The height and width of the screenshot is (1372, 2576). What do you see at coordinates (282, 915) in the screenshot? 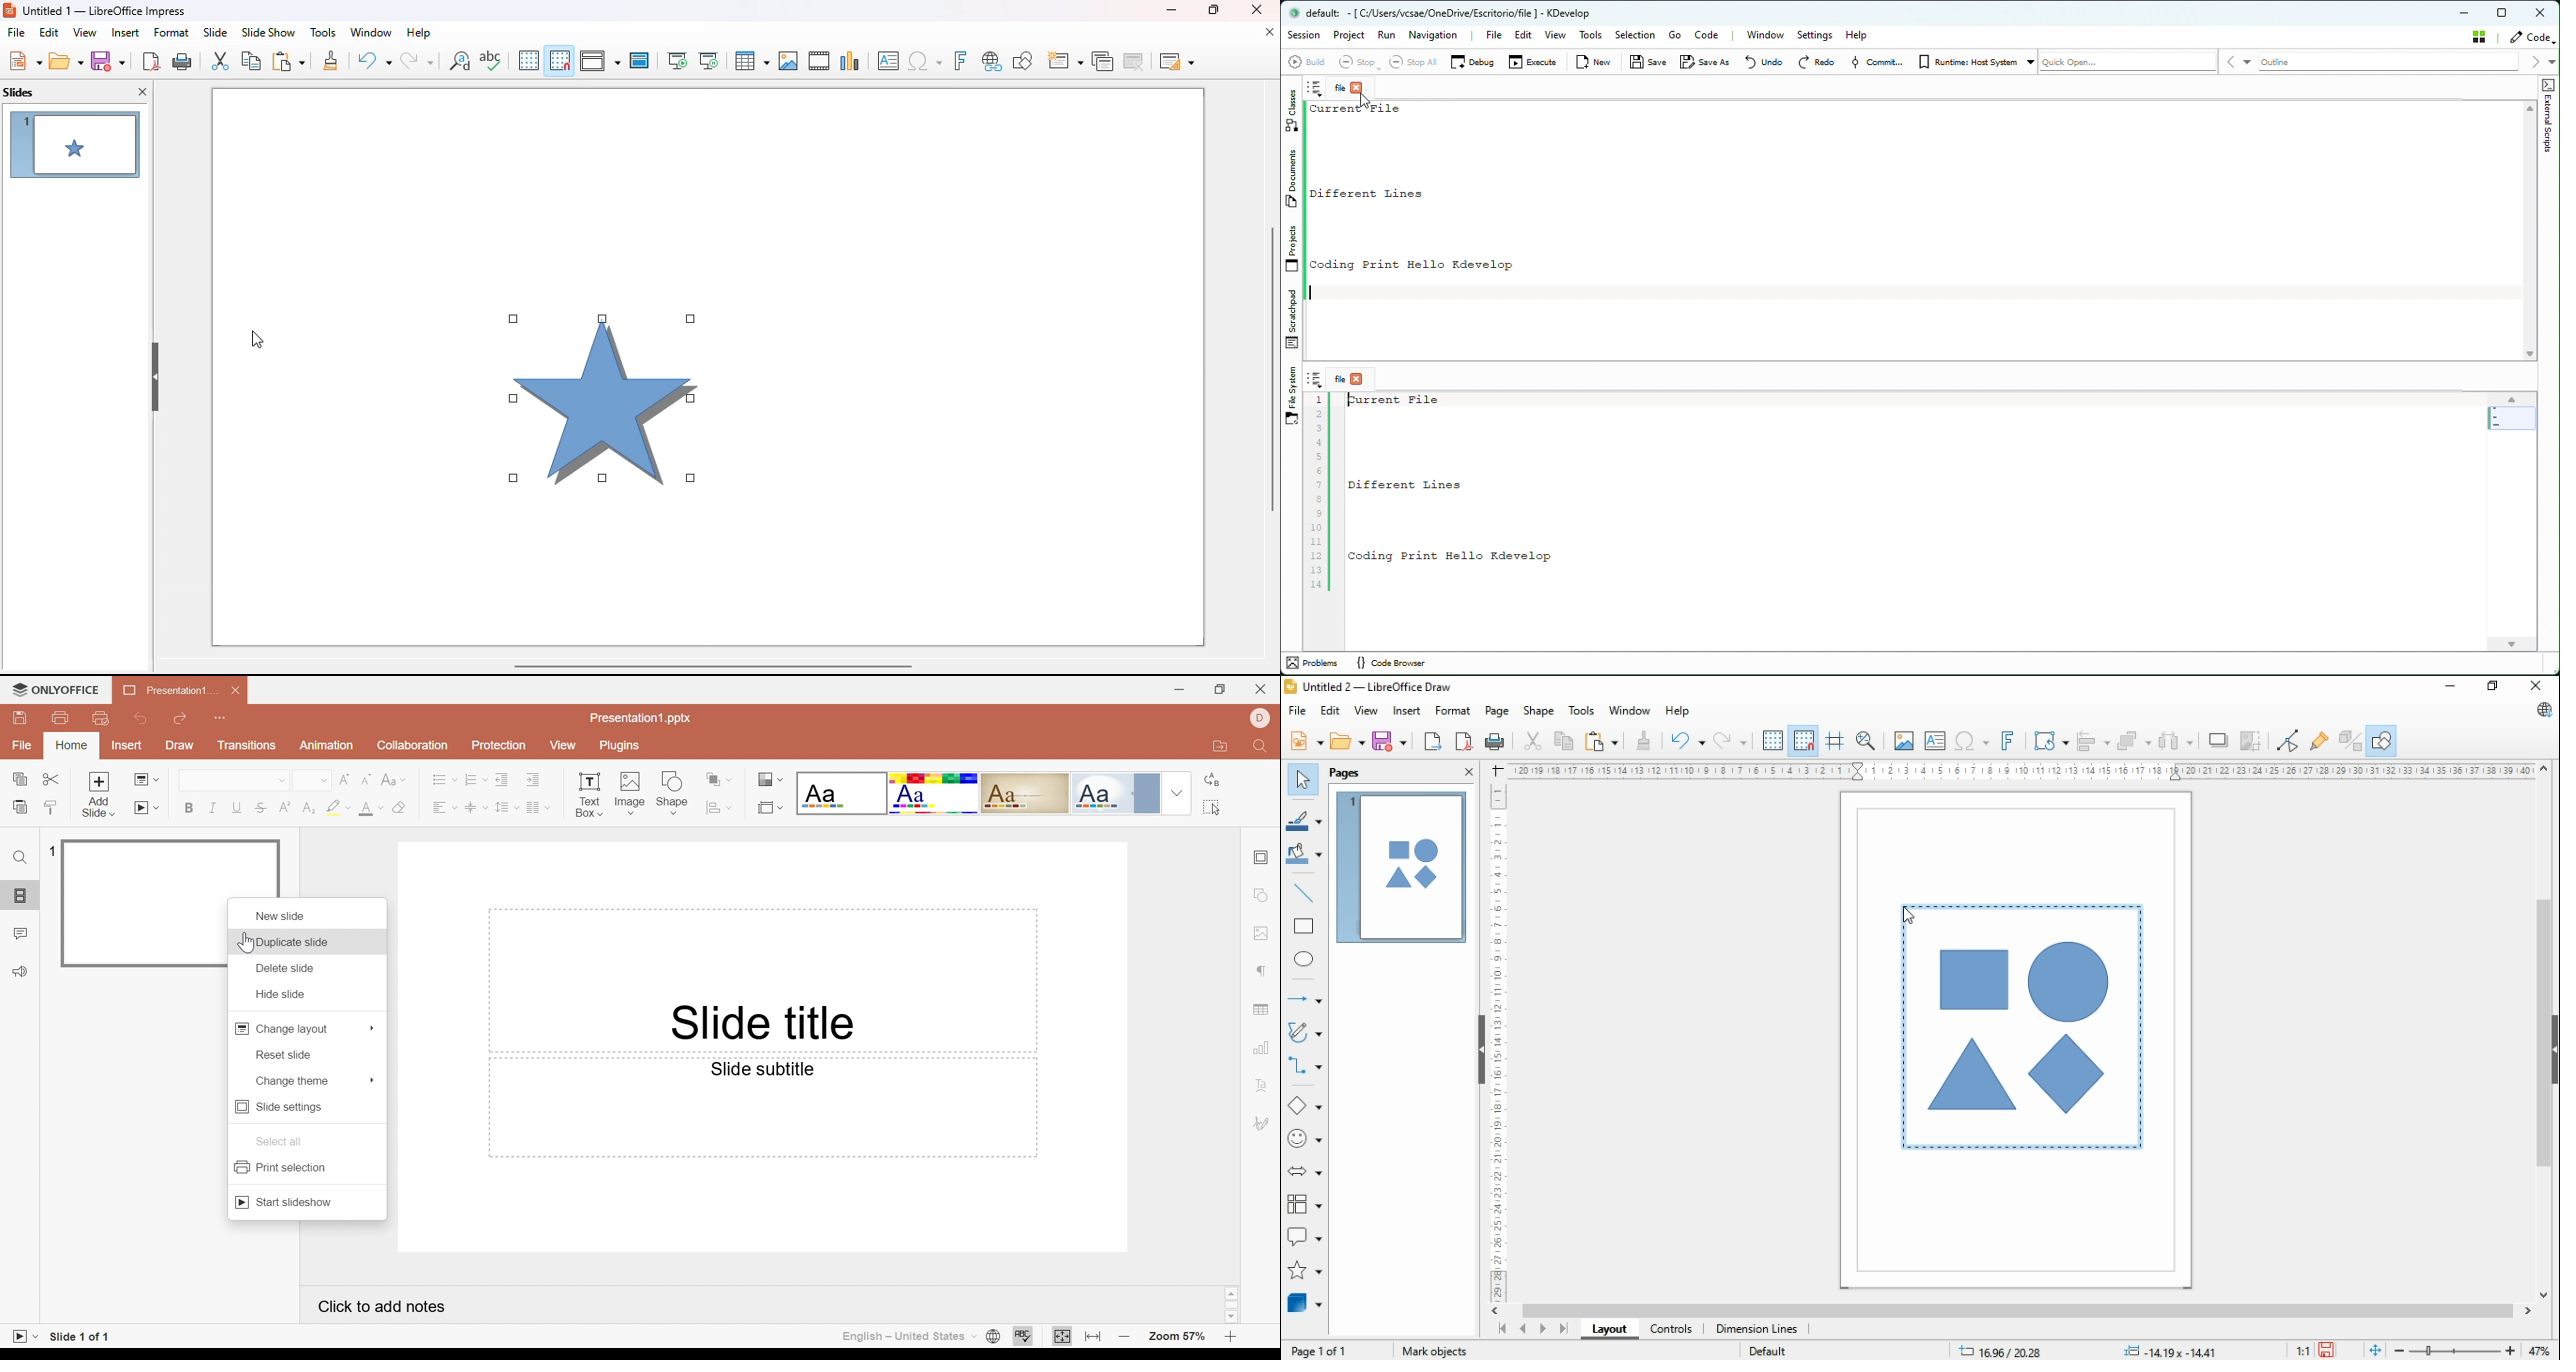
I see `New slide` at bounding box center [282, 915].